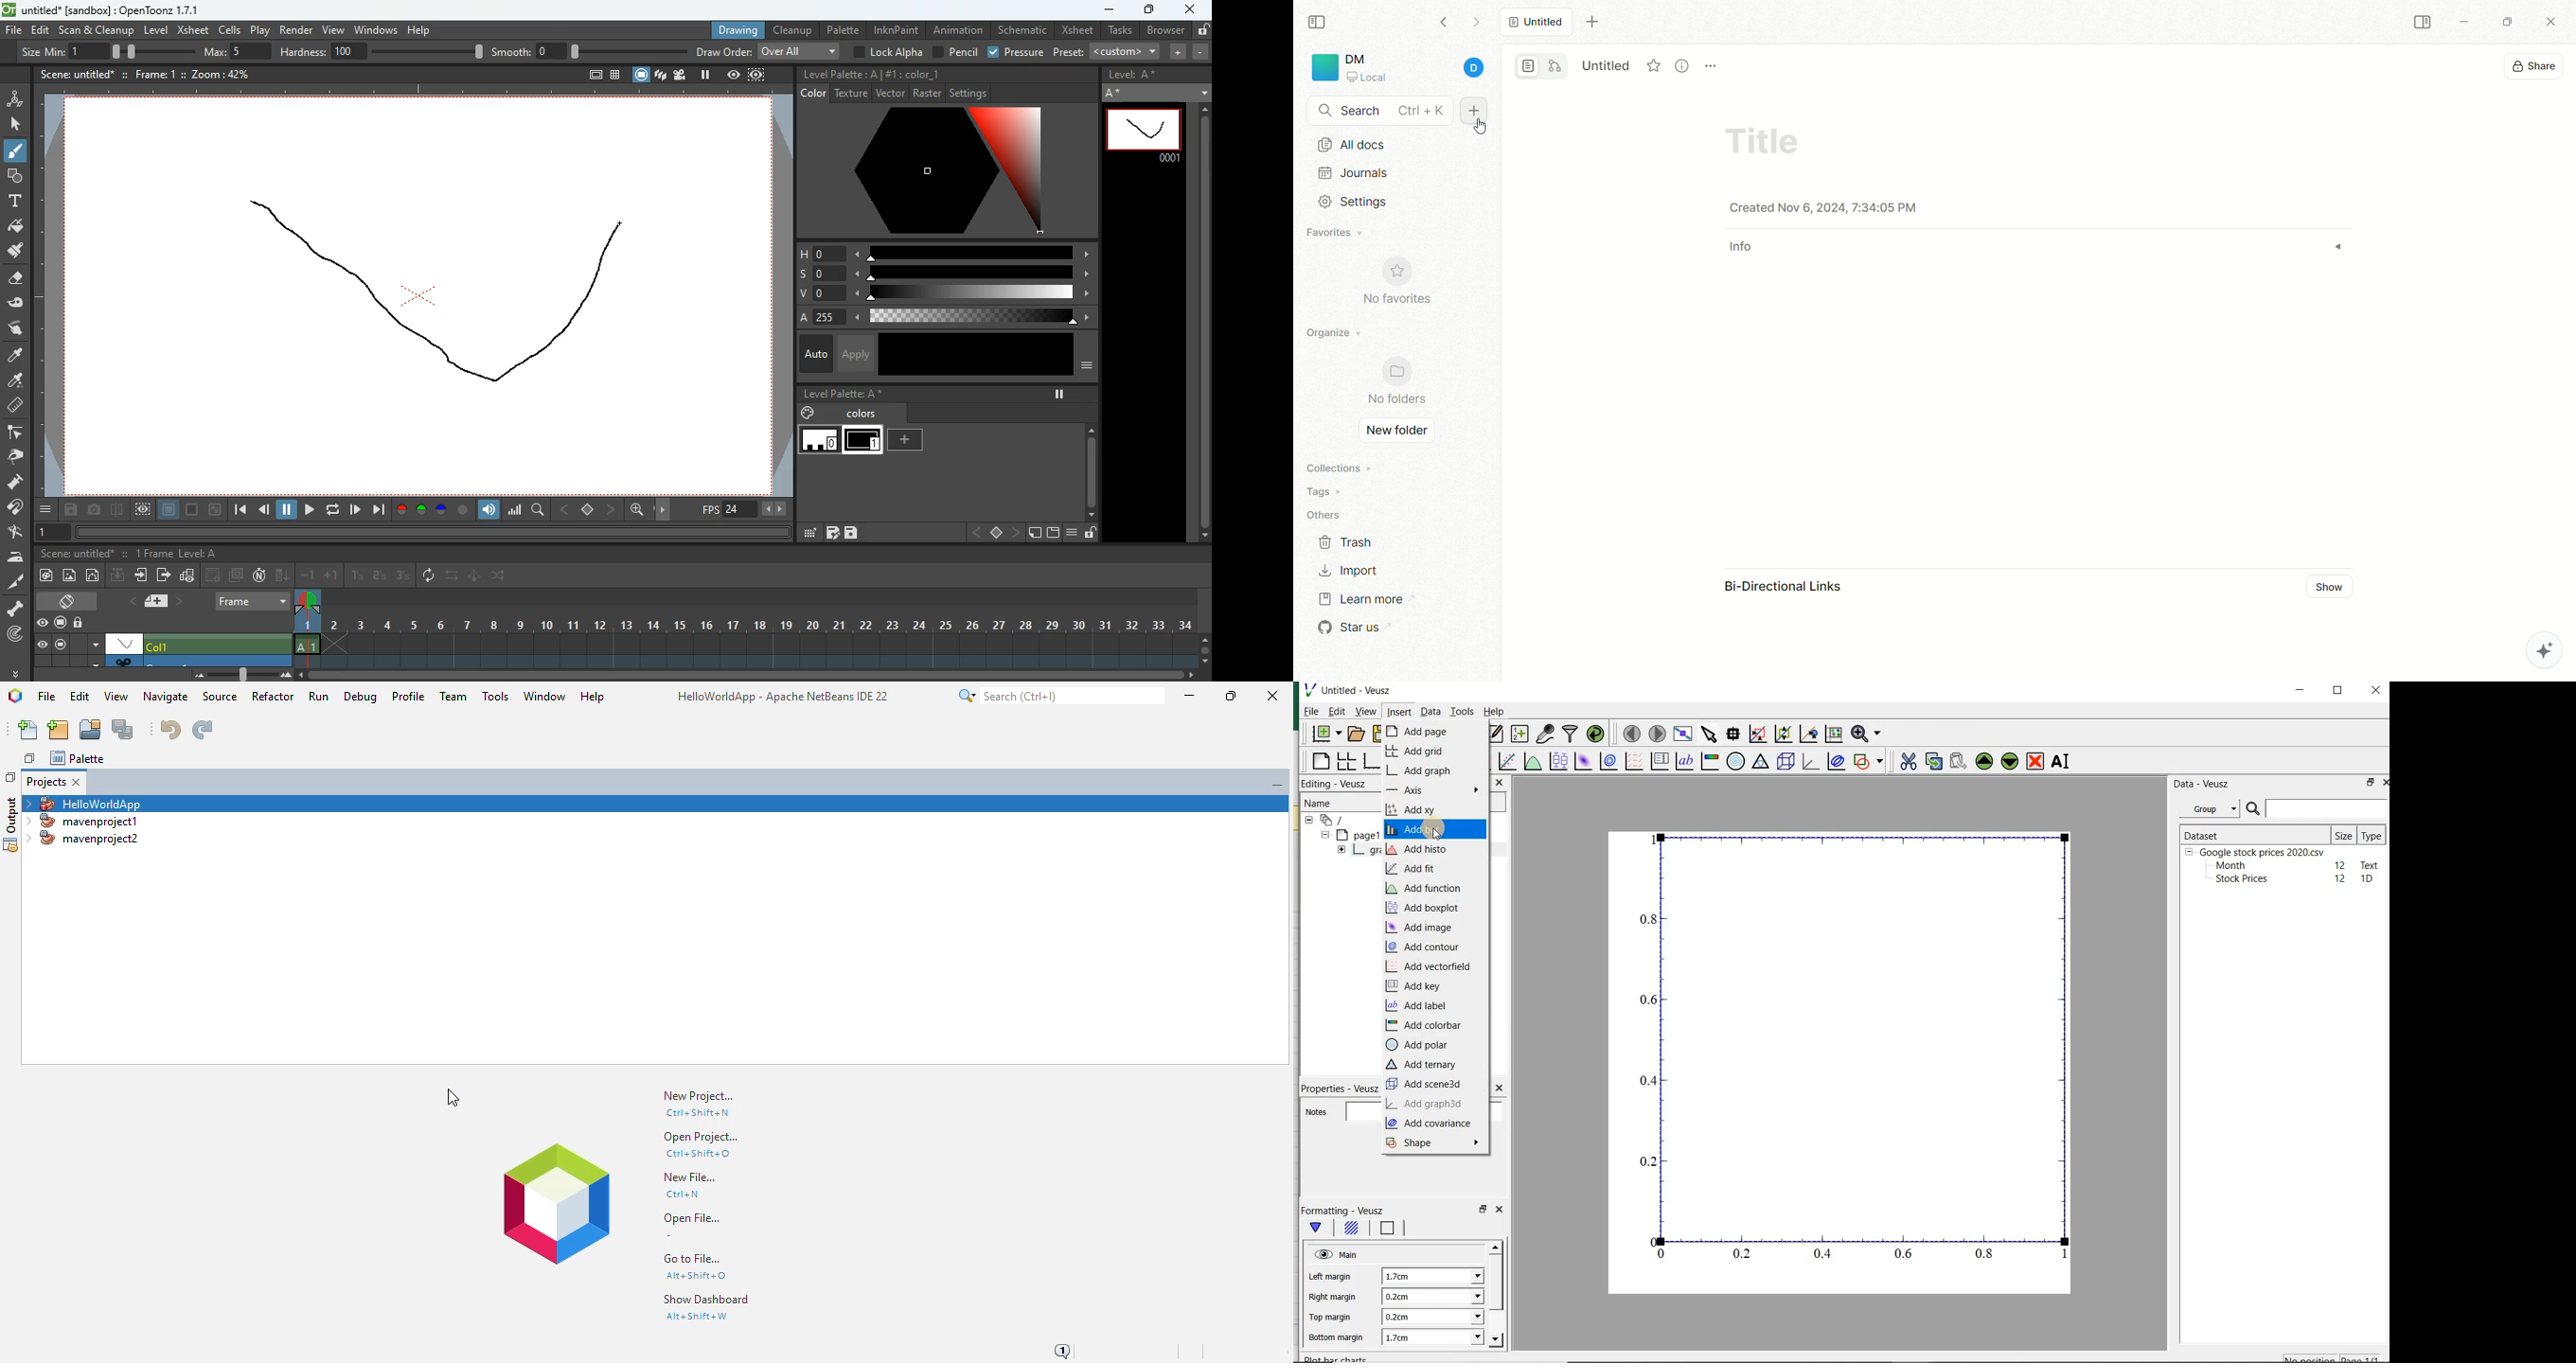  Describe the element at coordinates (13, 31) in the screenshot. I see `file` at that location.